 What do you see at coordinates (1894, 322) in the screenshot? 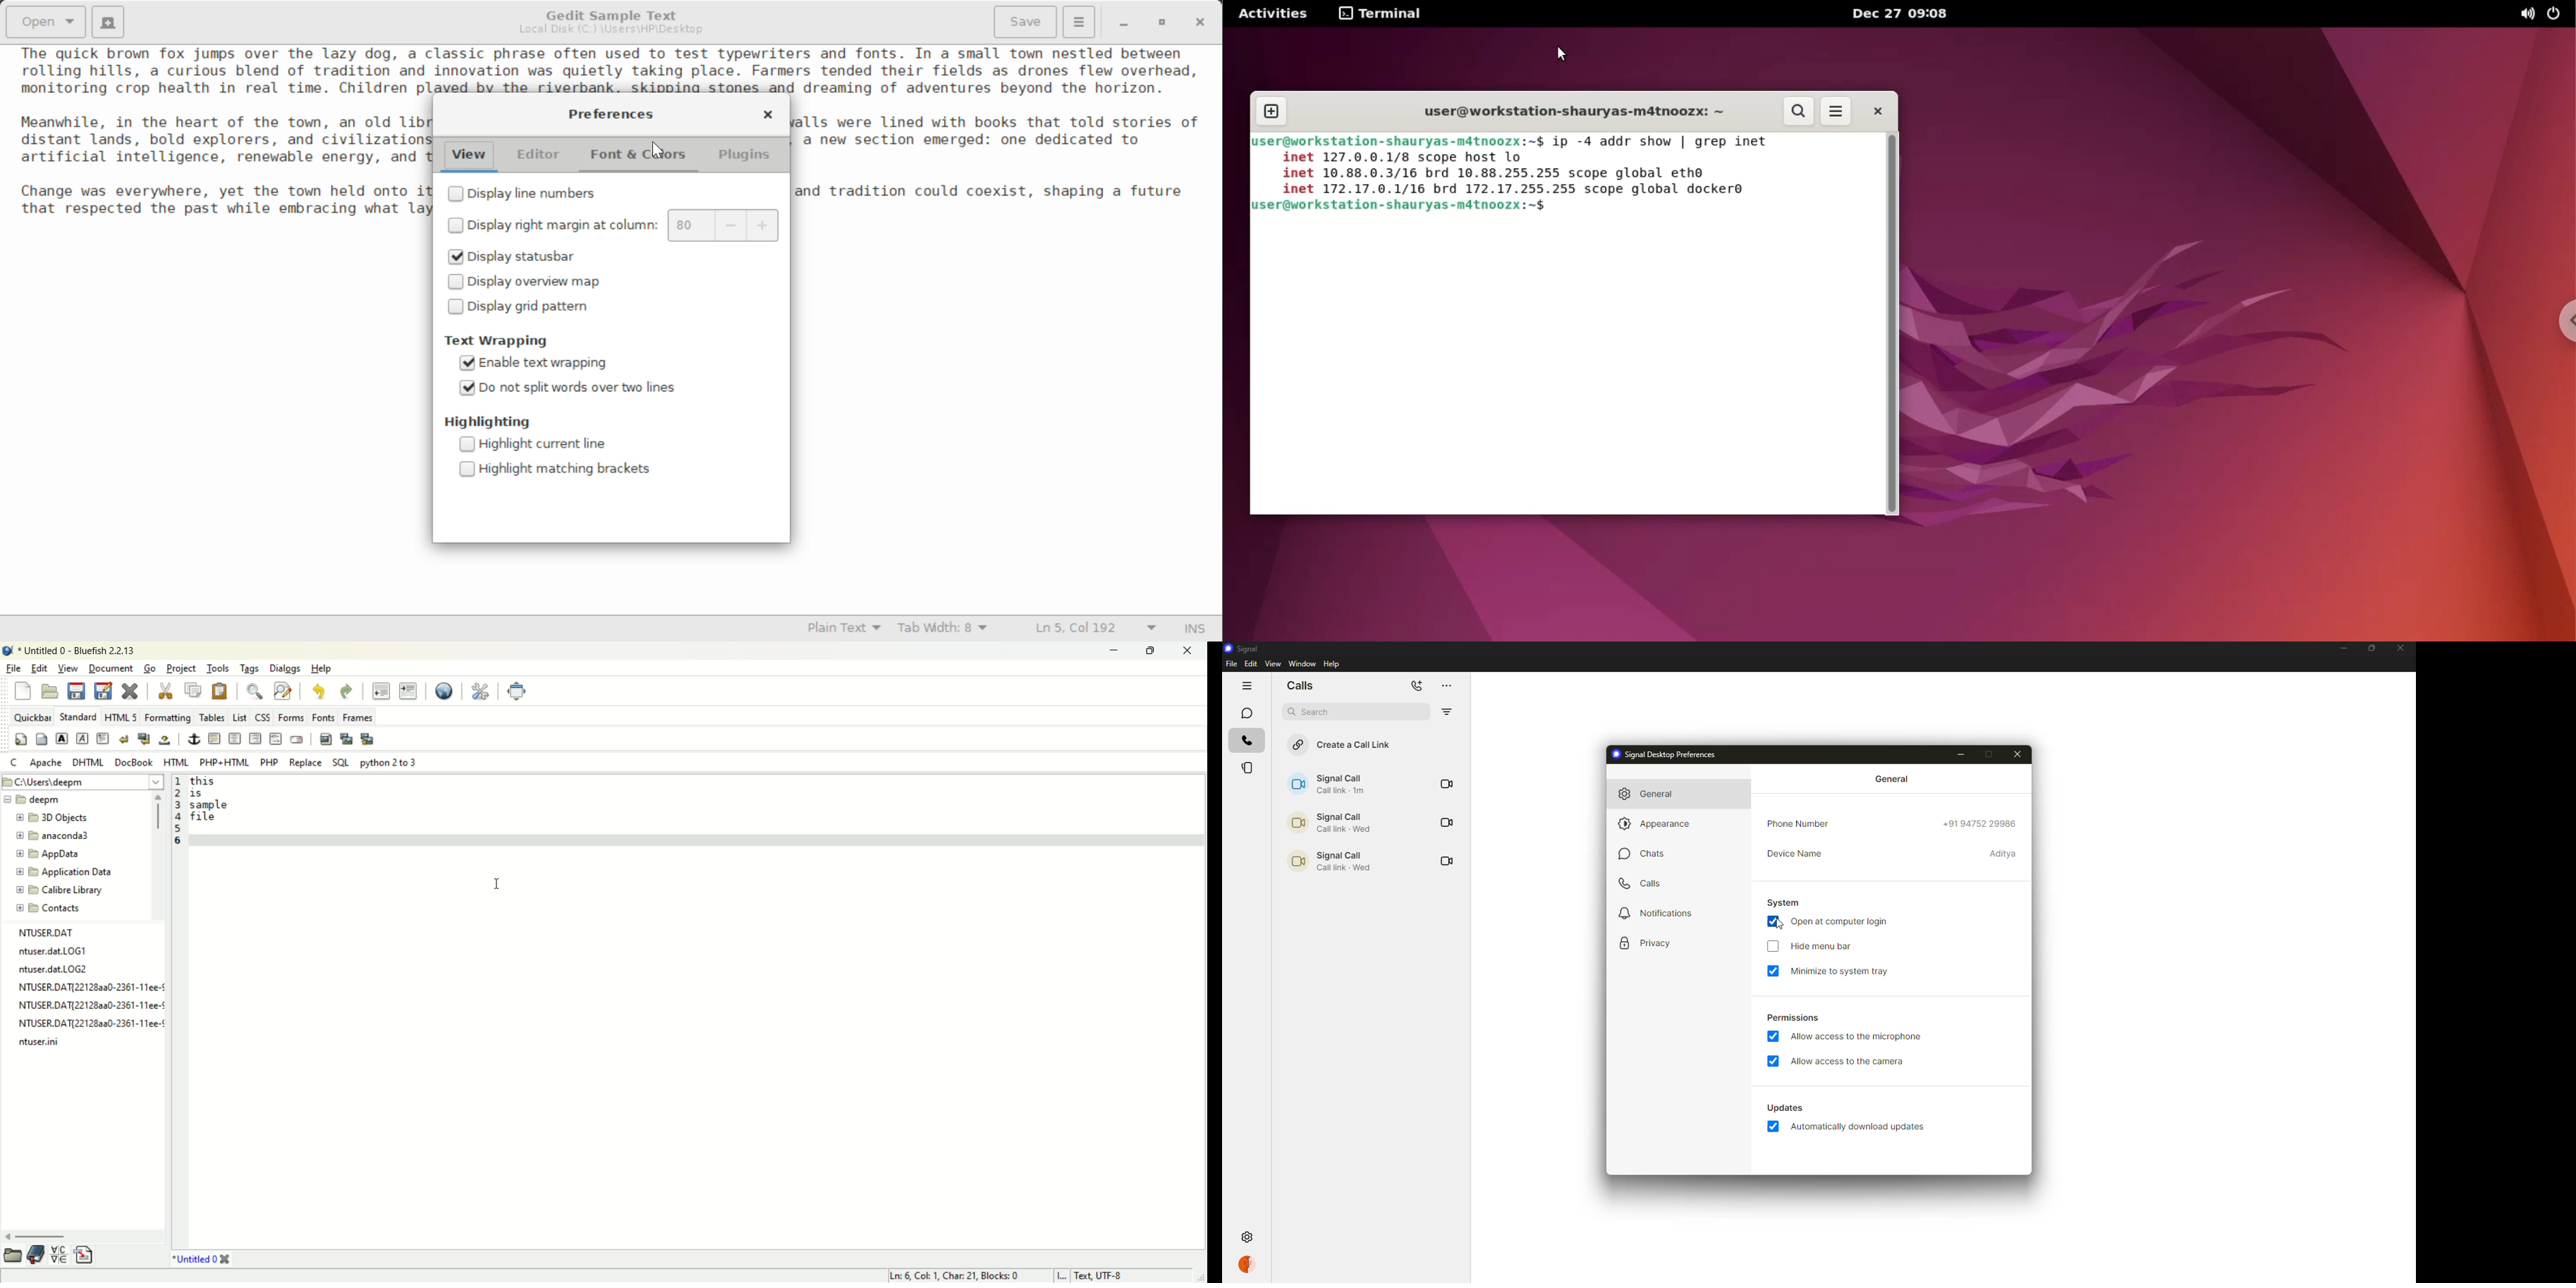
I see `scrollbar` at bounding box center [1894, 322].